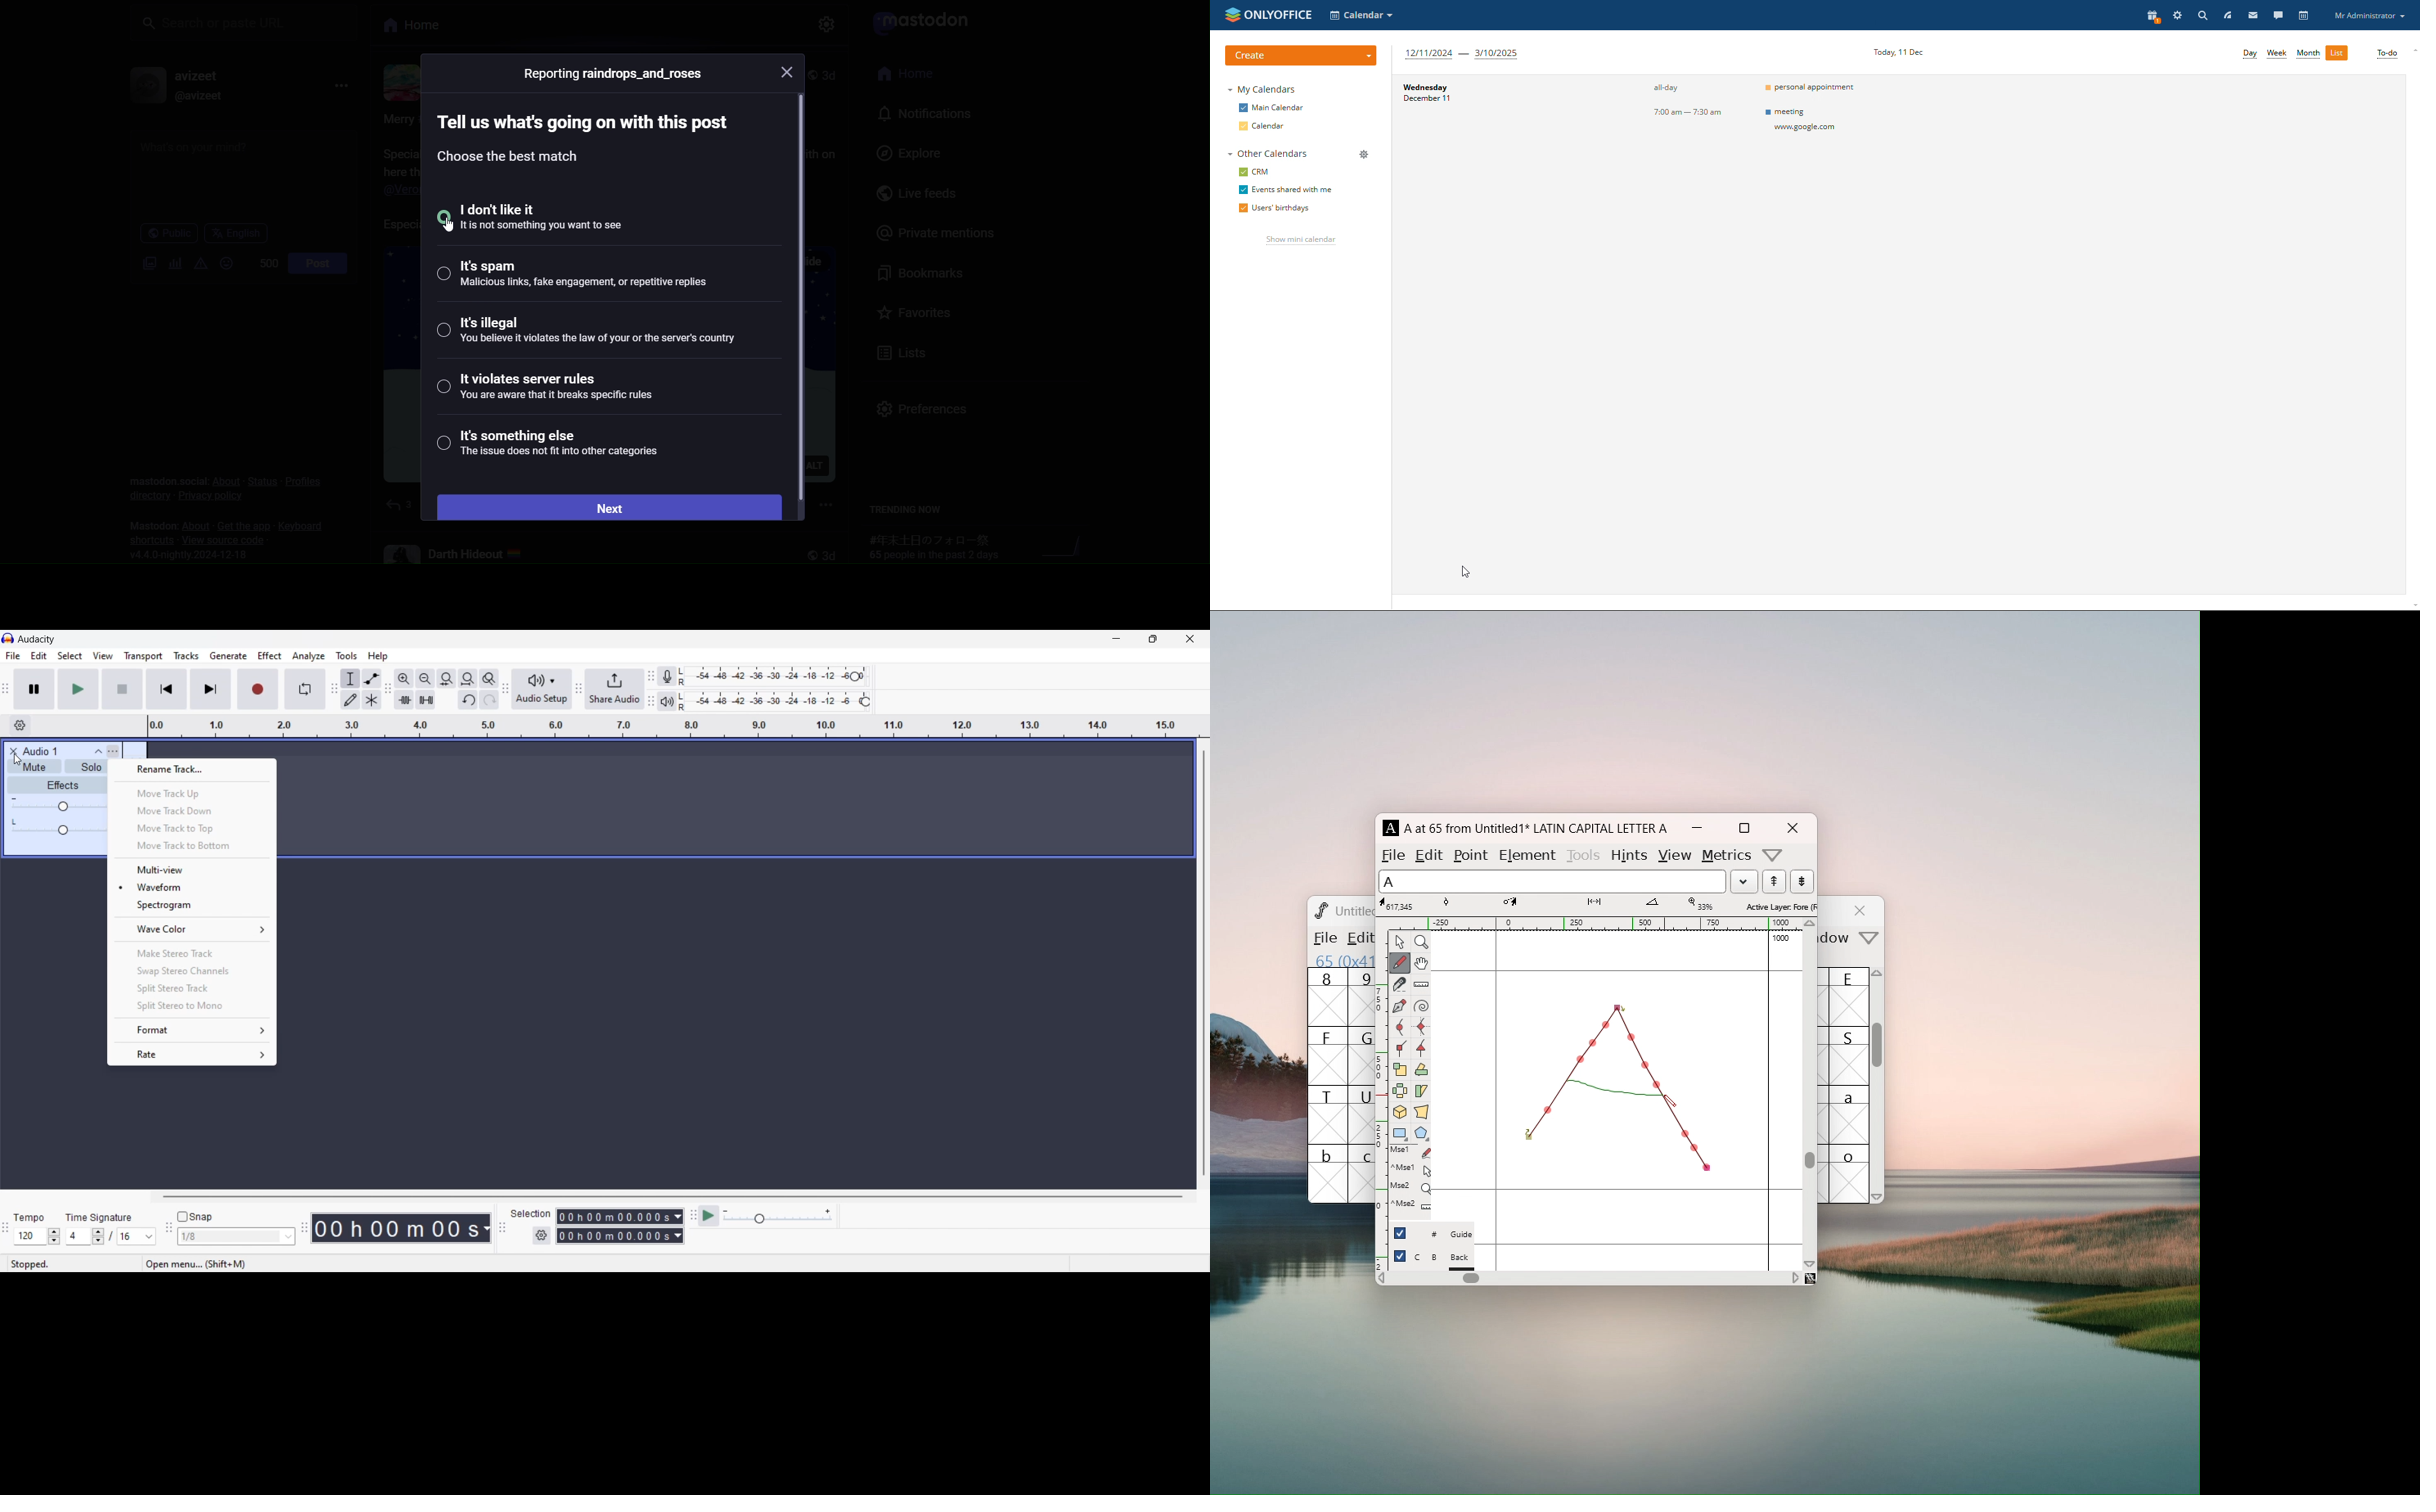  What do you see at coordinates (191, 1031) in the screenshot?
I see `Format options, current selection` at bounding box center [191, 1031].